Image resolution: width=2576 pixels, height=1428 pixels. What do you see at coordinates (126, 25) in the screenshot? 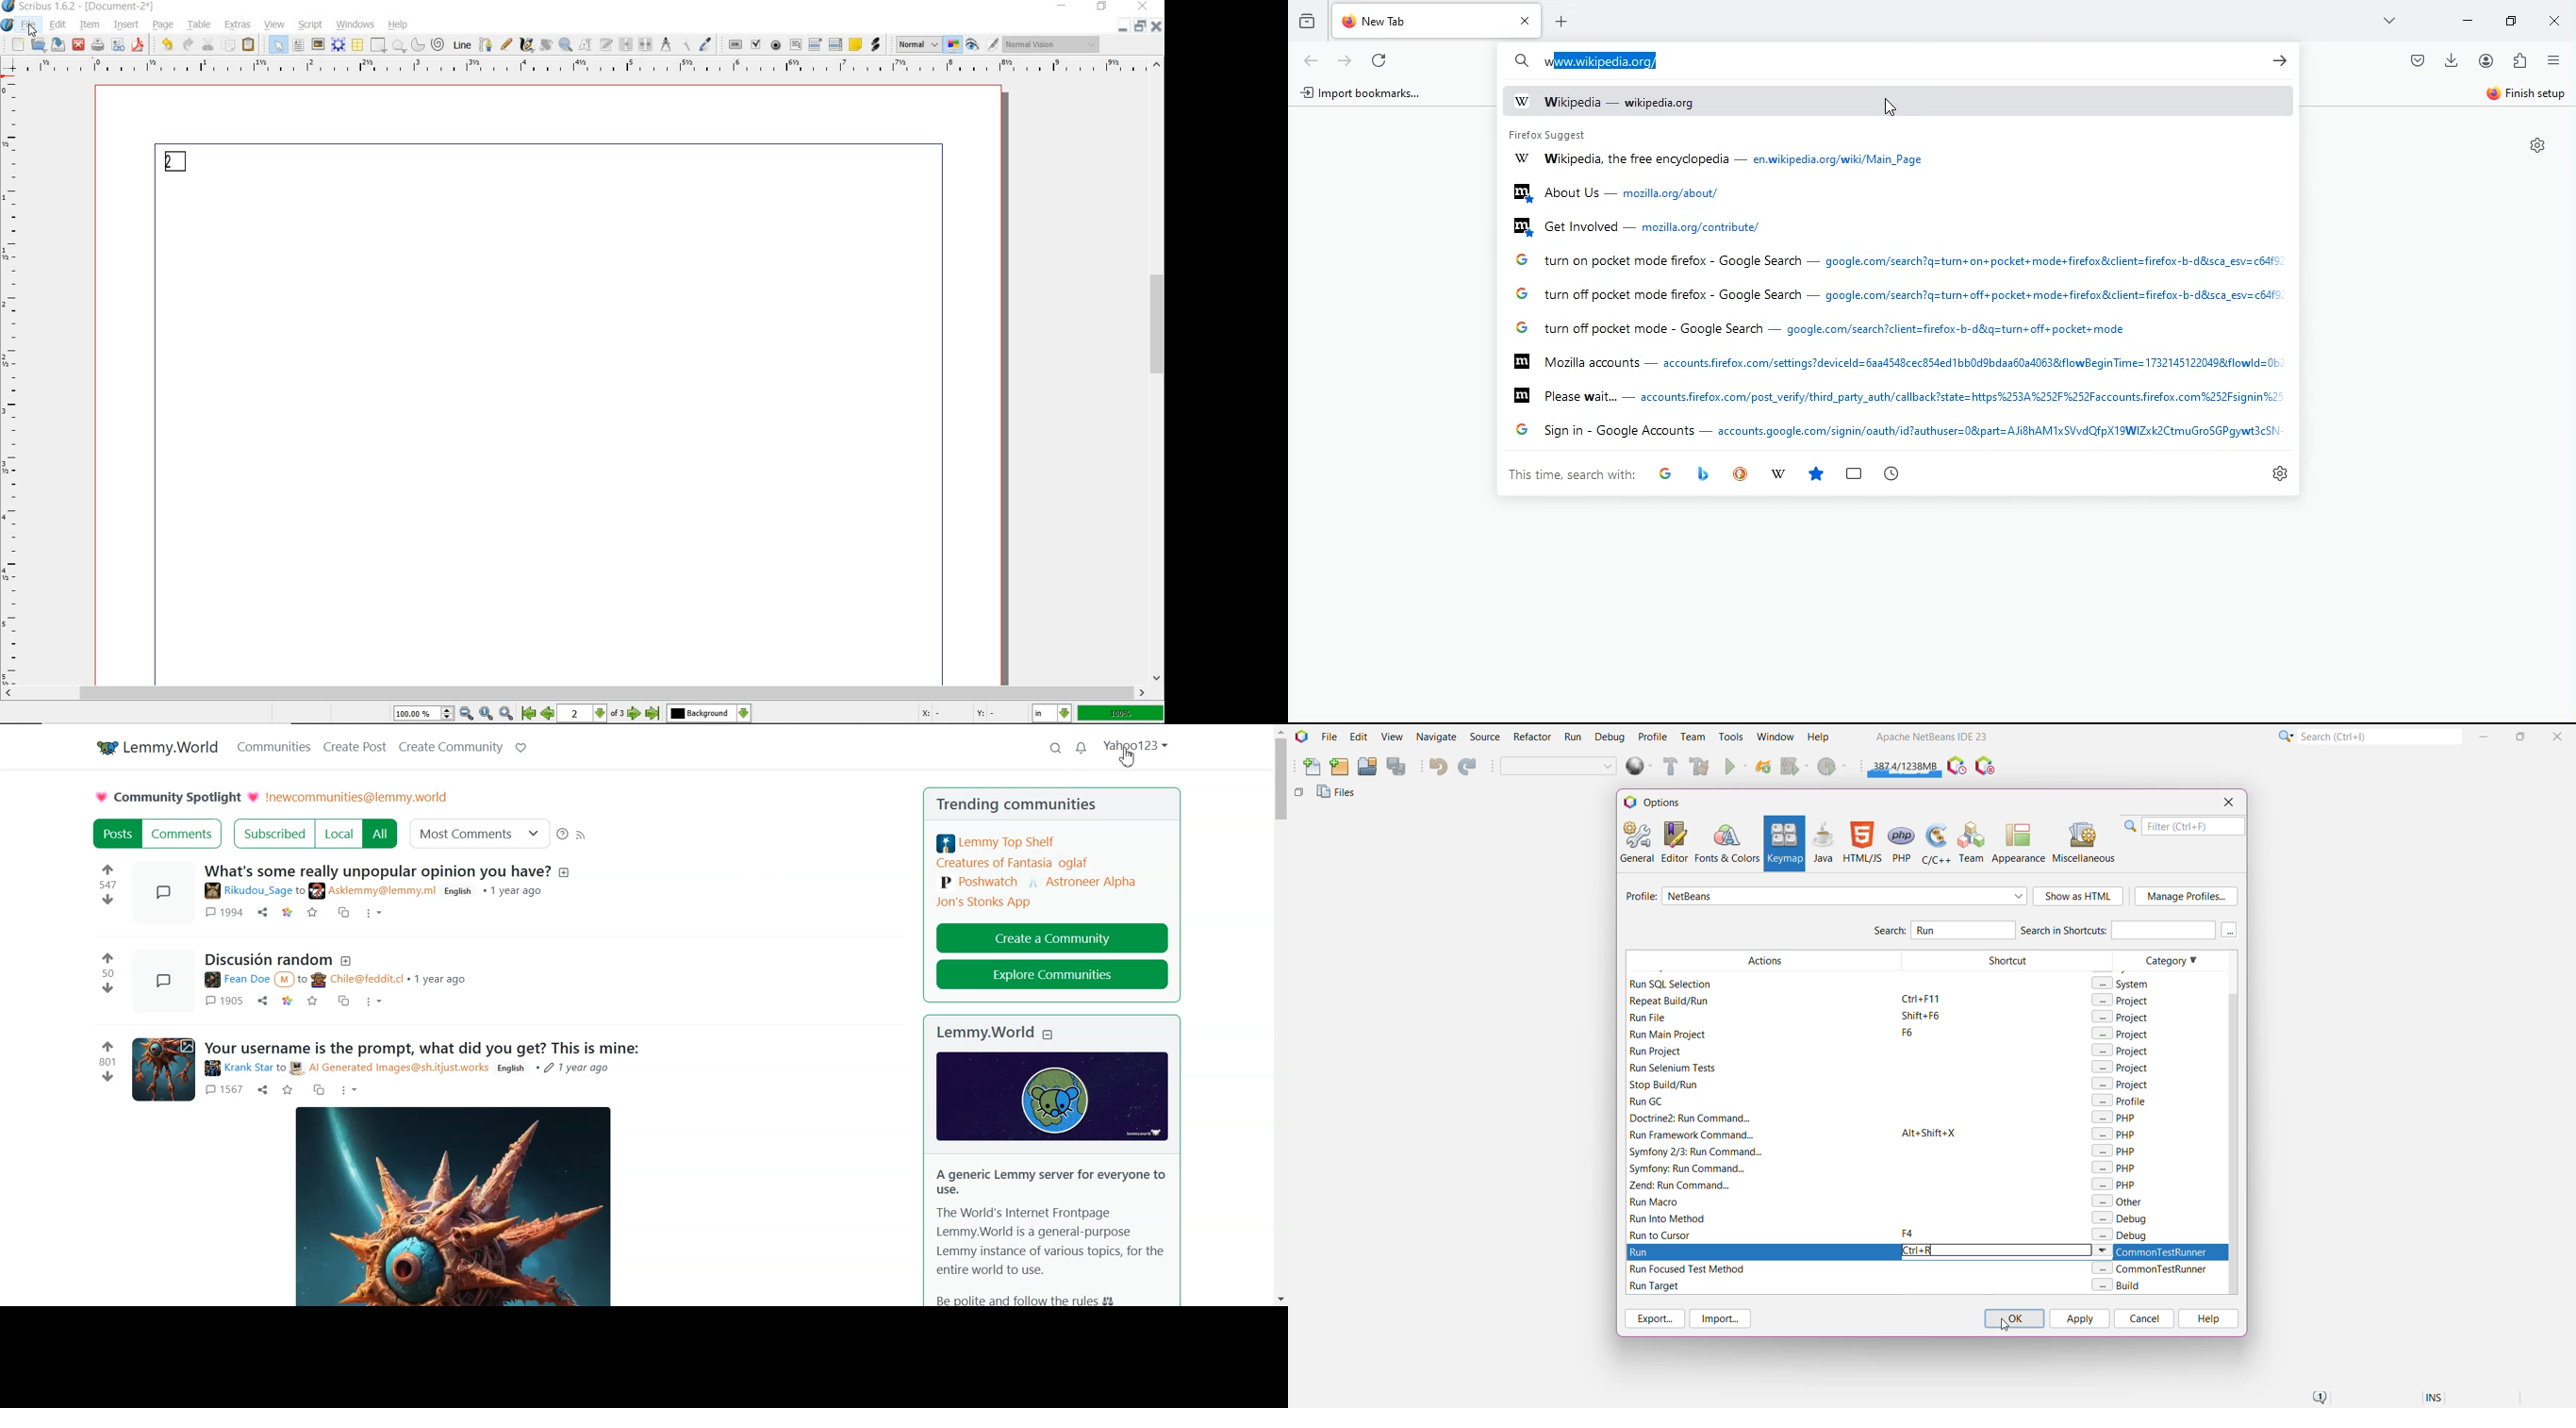
I see `insert` at bounding box center [126, 25].